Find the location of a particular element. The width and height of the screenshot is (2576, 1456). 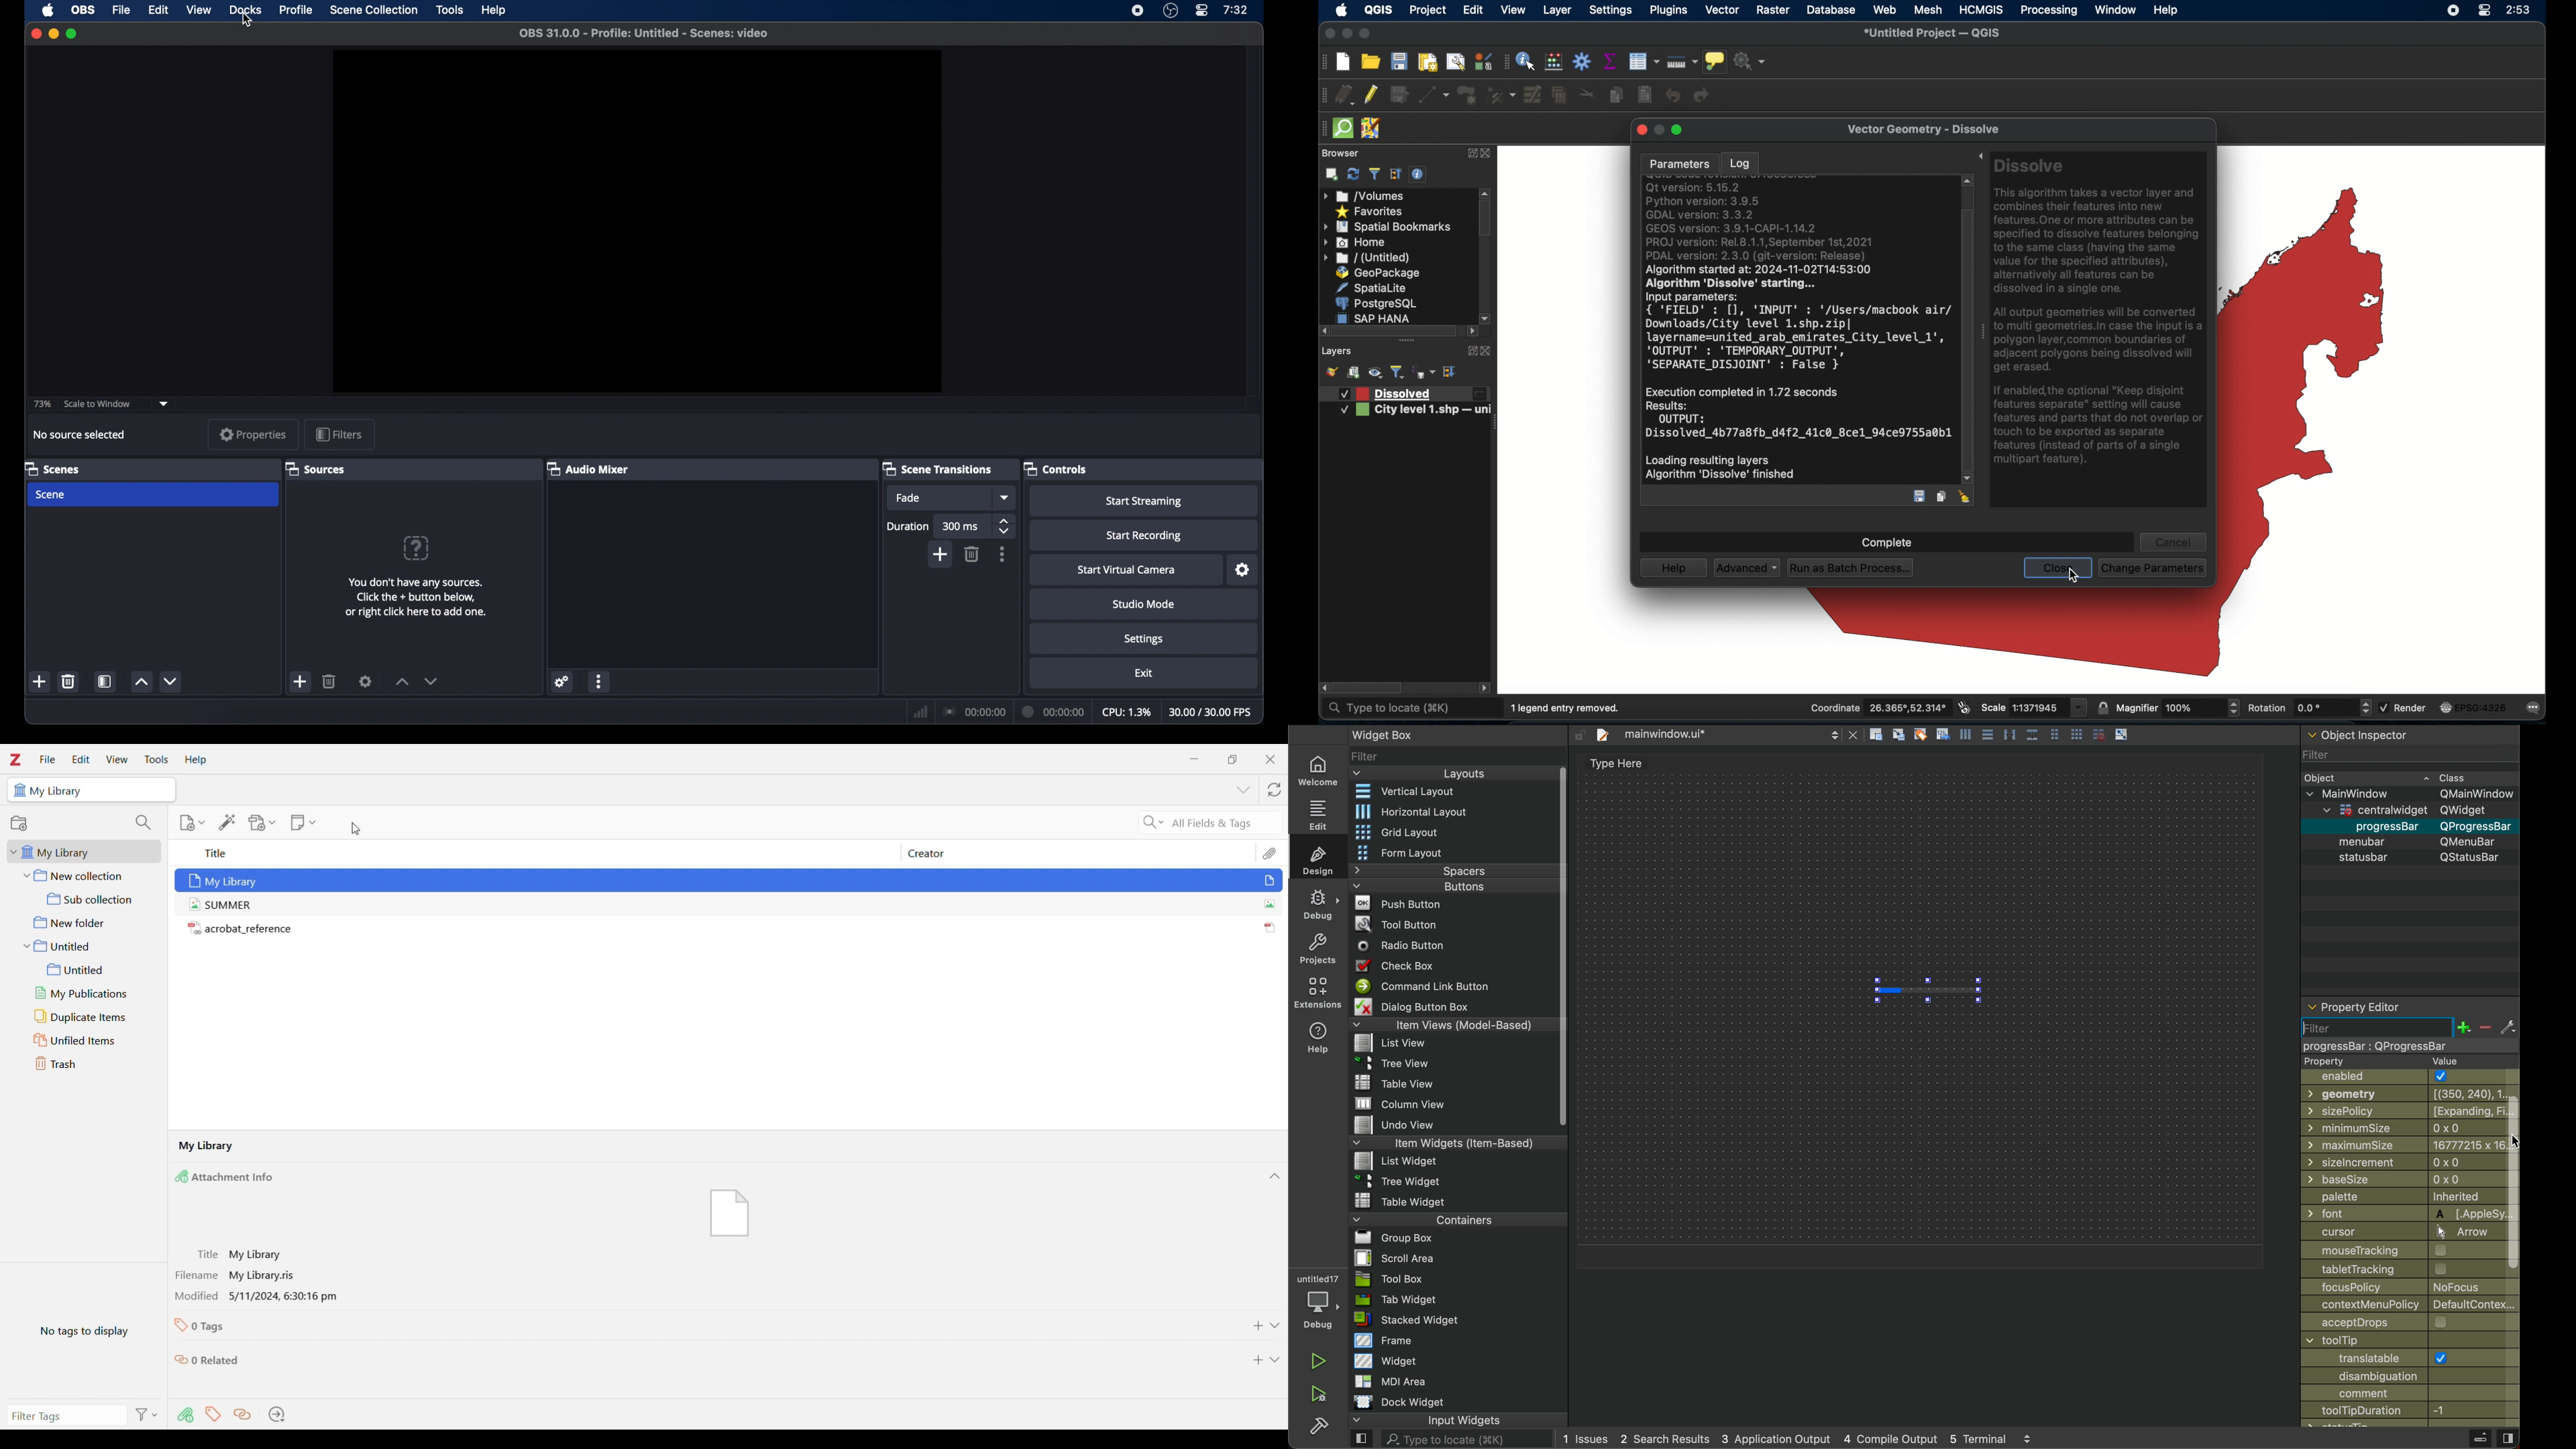

Trash folder is located at coordinates (85, 1063).